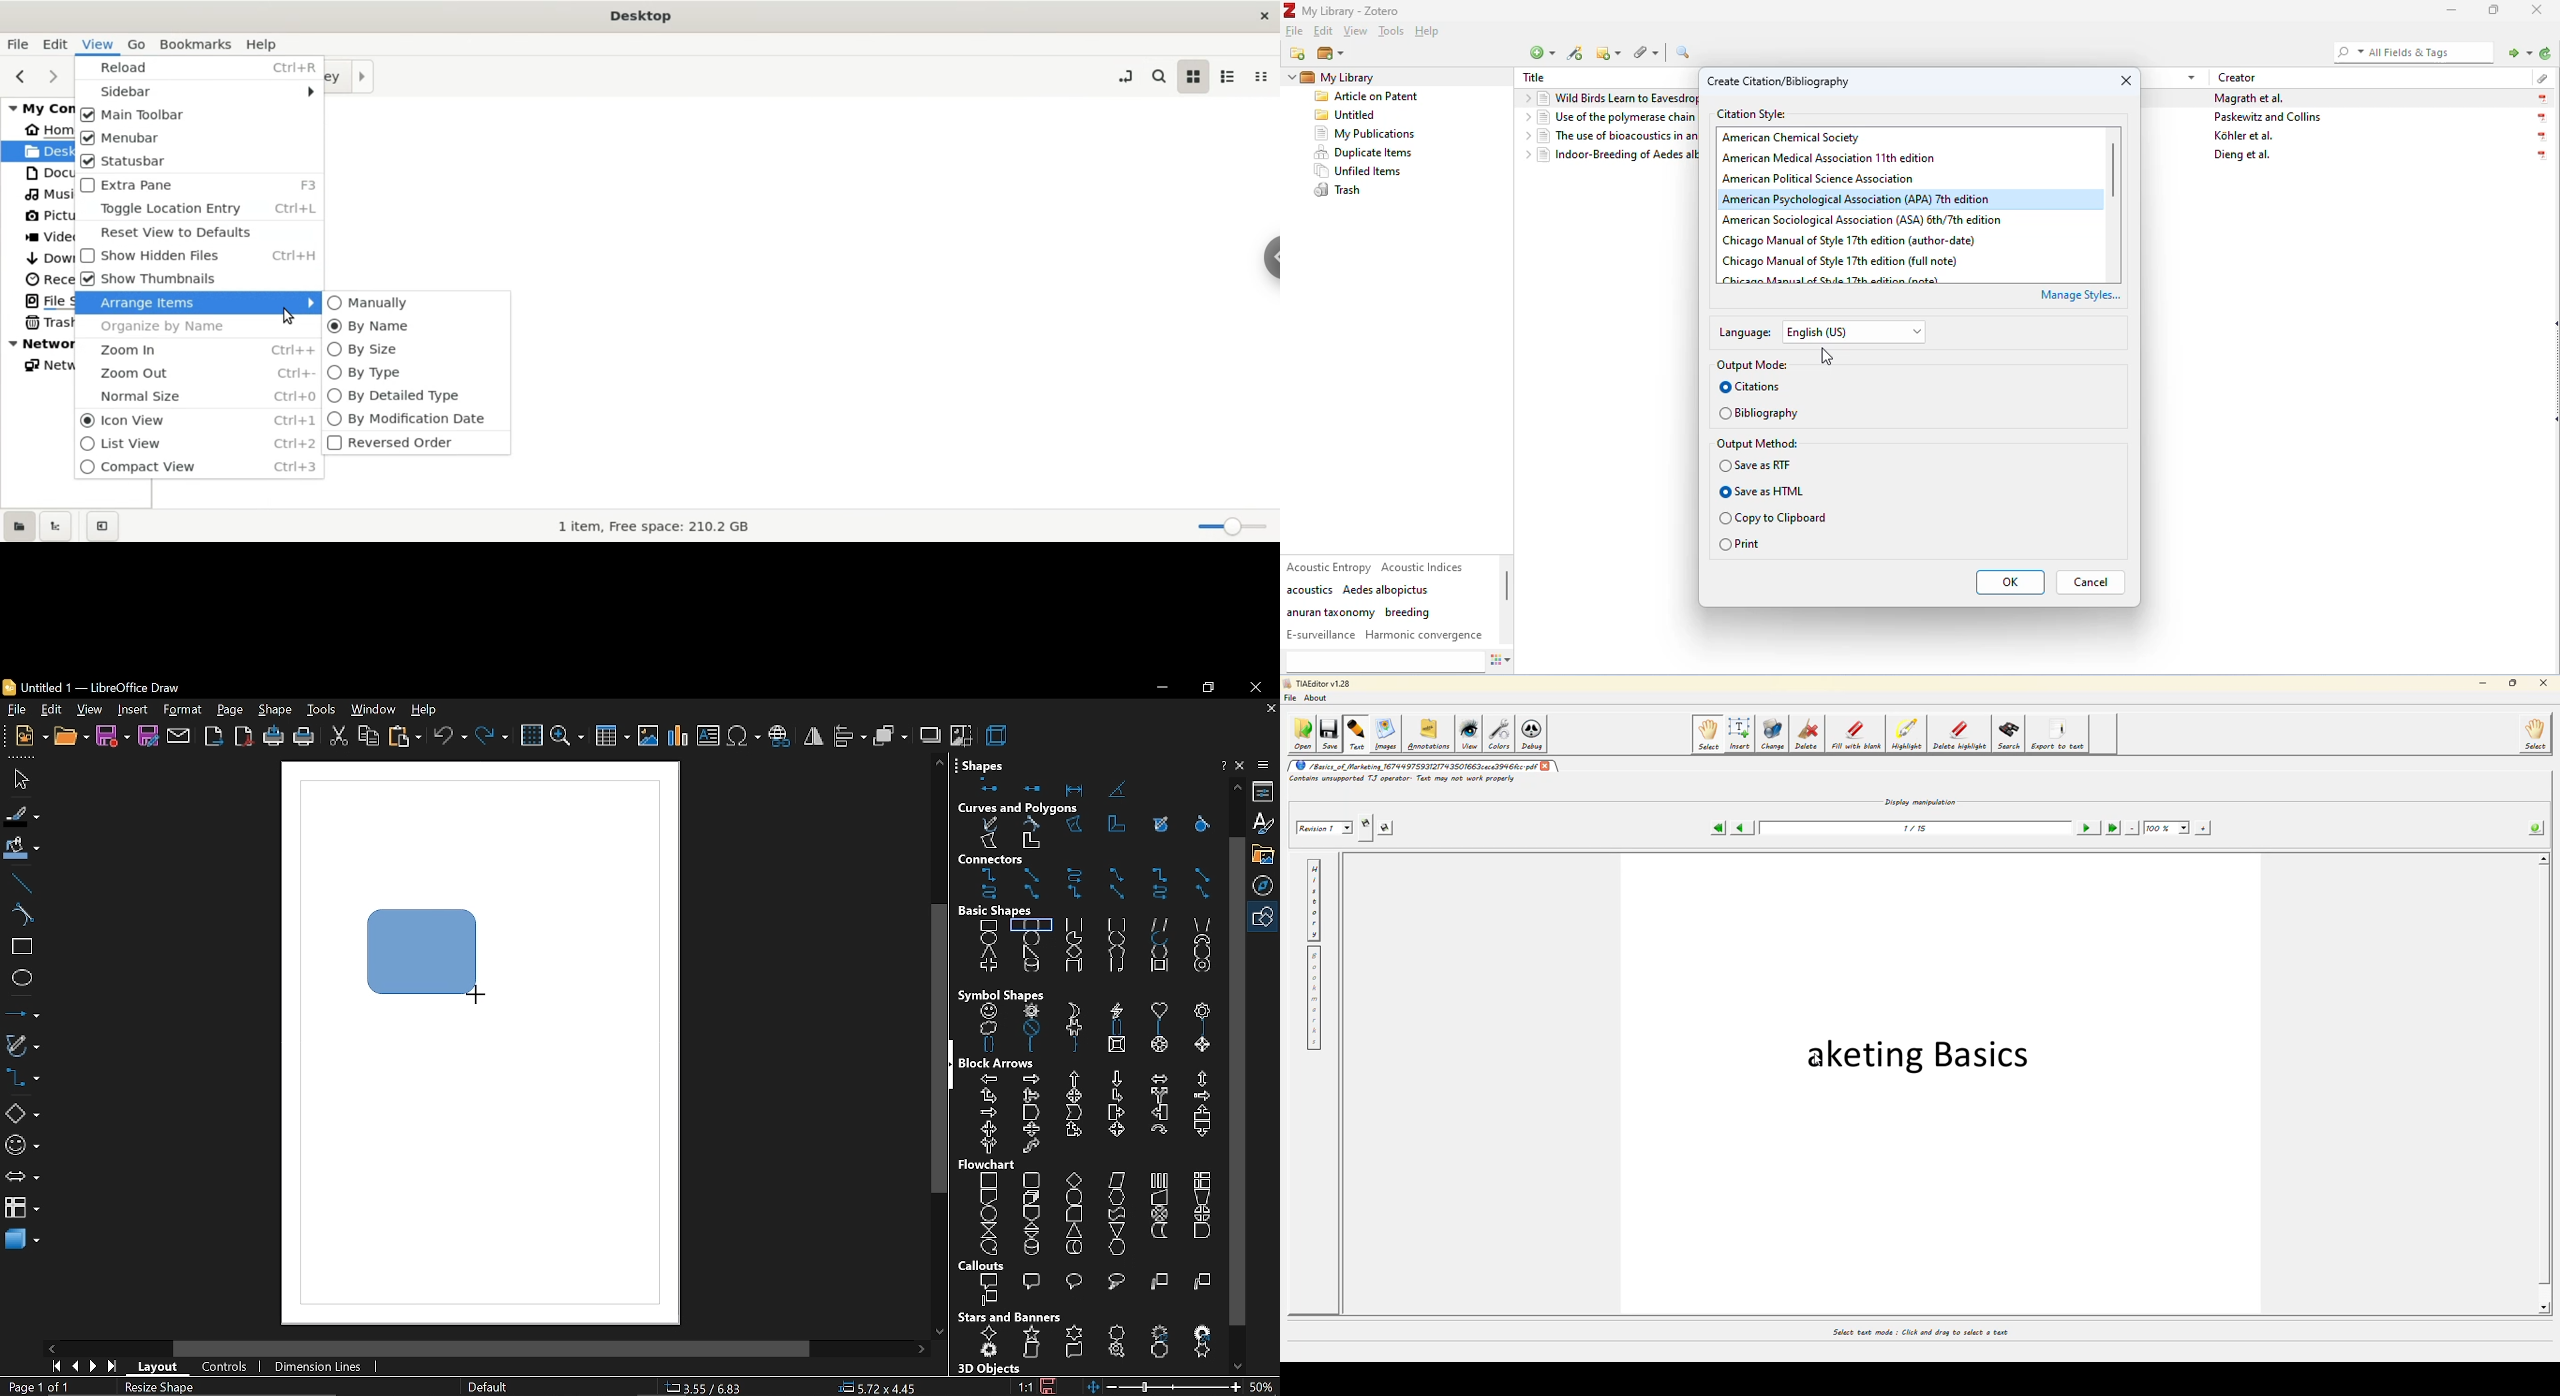 This screenshot has height=1400, width=2576. Describe the element at coordinates (339, 739) in the screenshot. I see `cut` at that location.